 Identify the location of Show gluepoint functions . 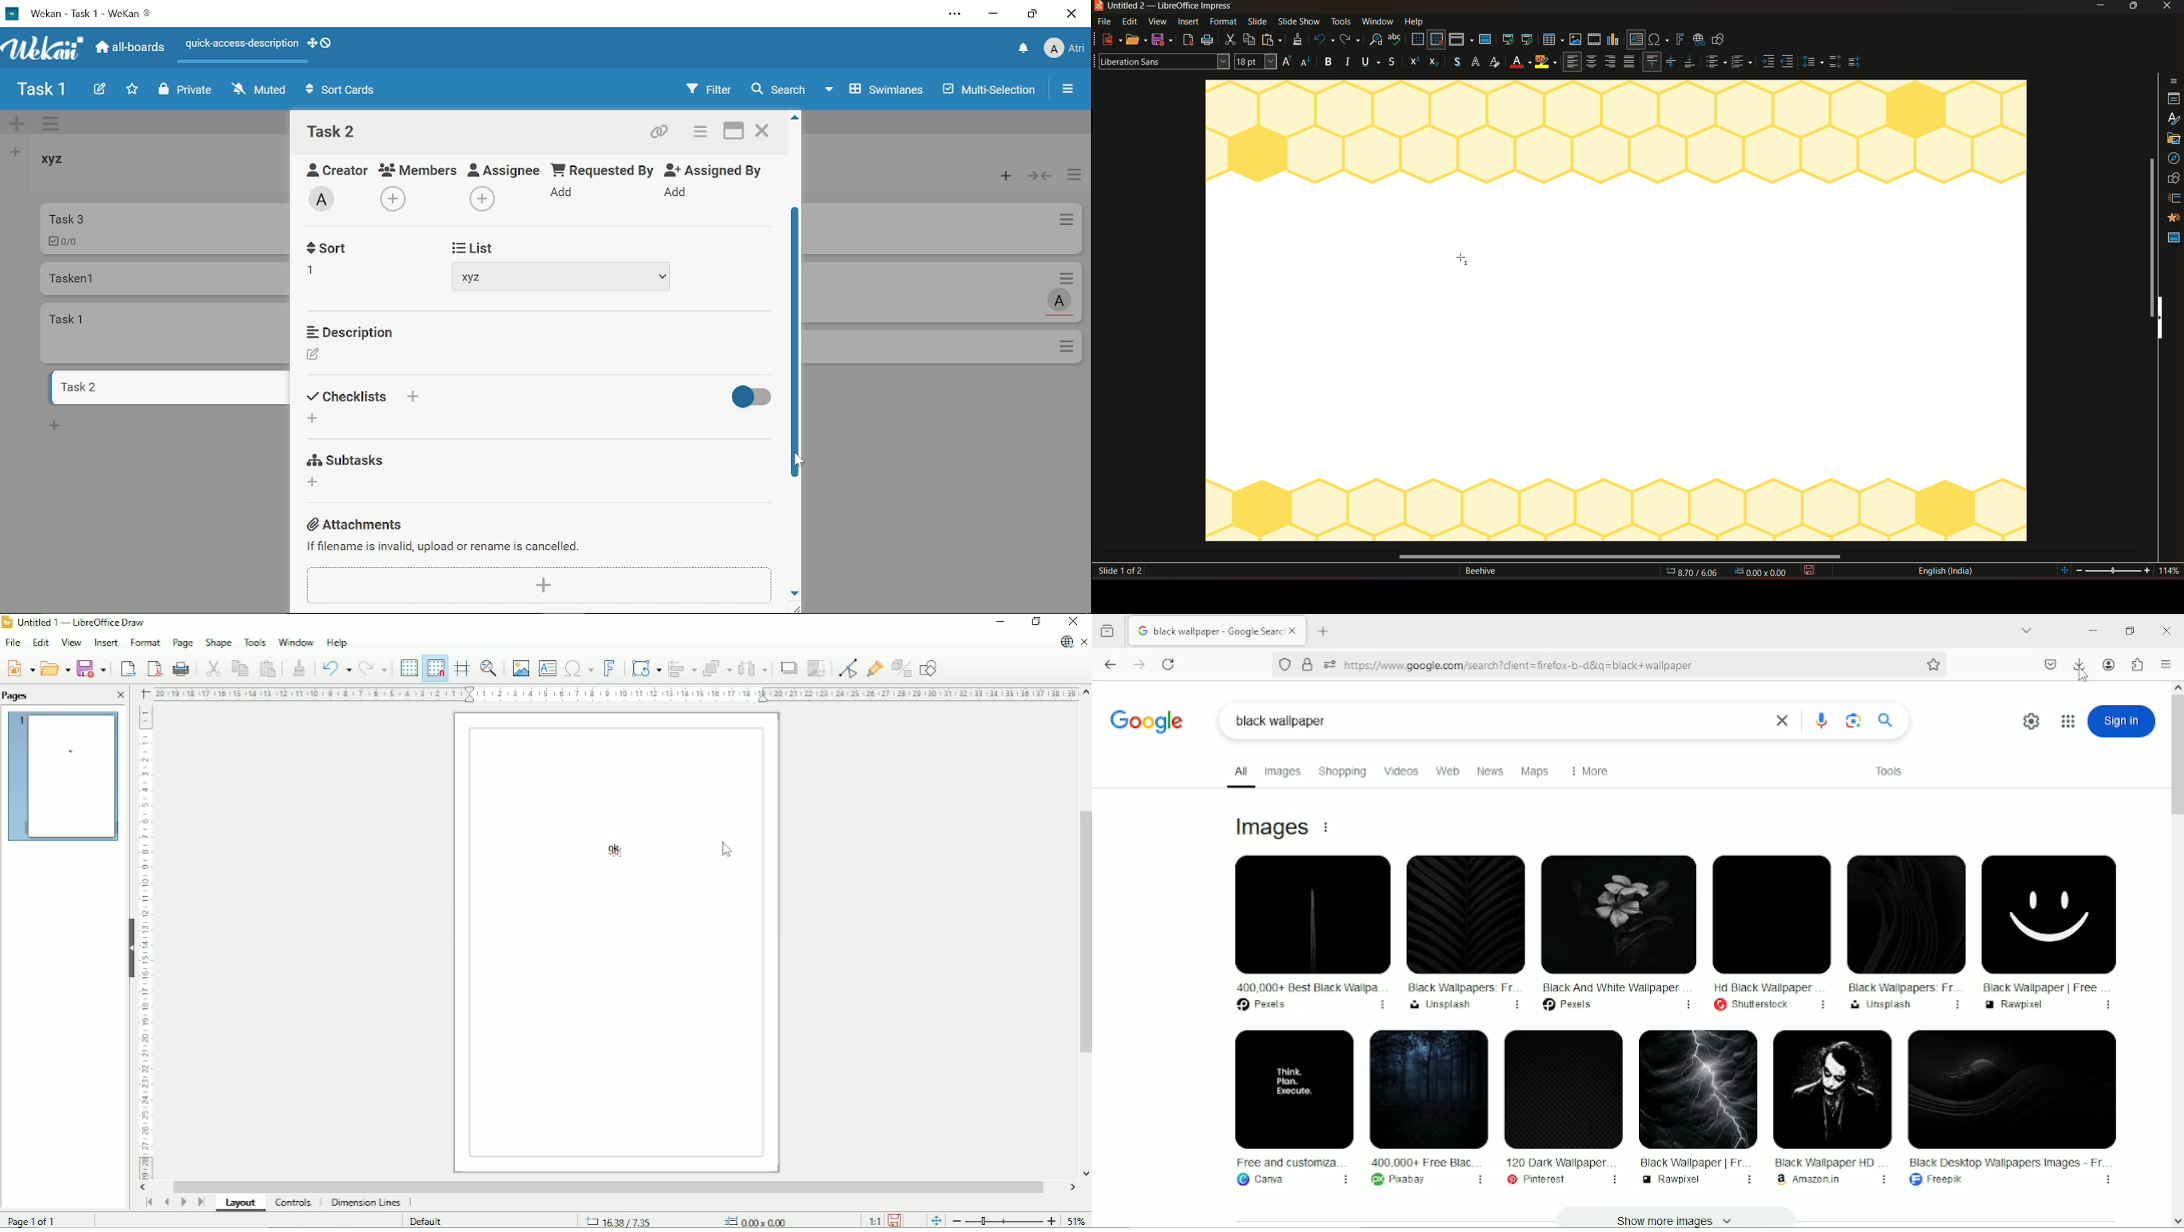
(875, 668).